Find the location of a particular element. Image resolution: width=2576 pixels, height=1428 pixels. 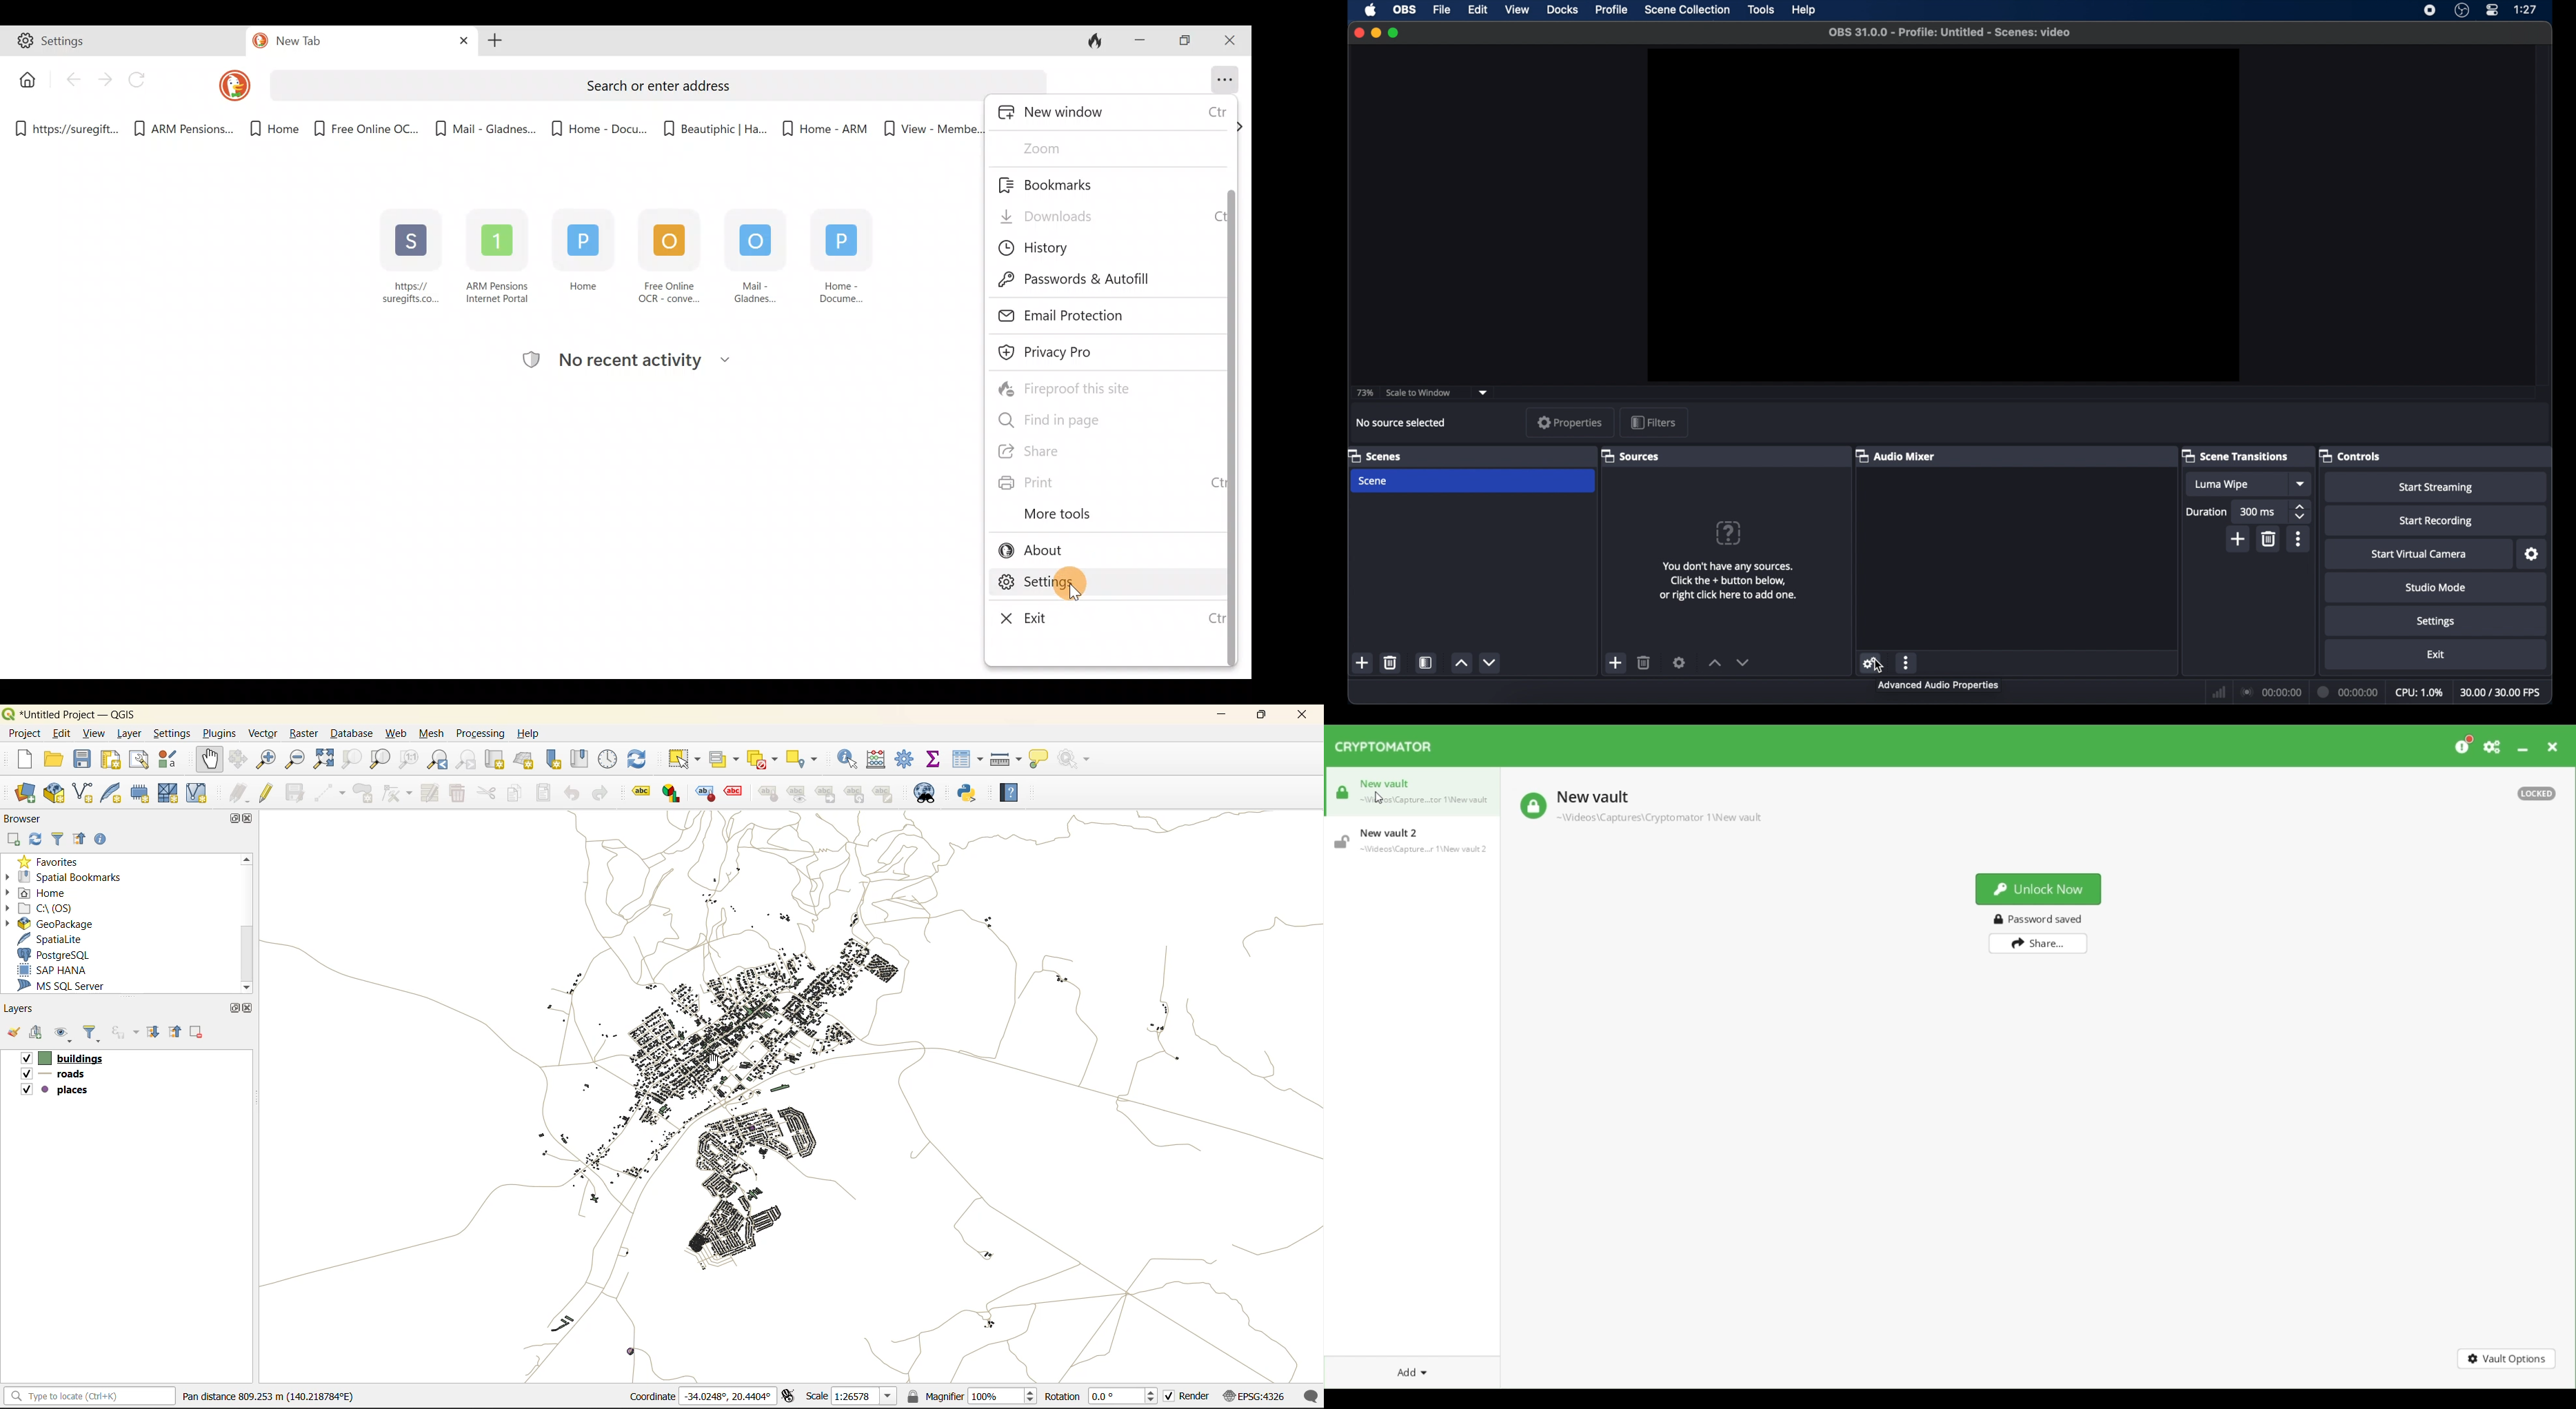

remove is located at coordinates (199, 1032).